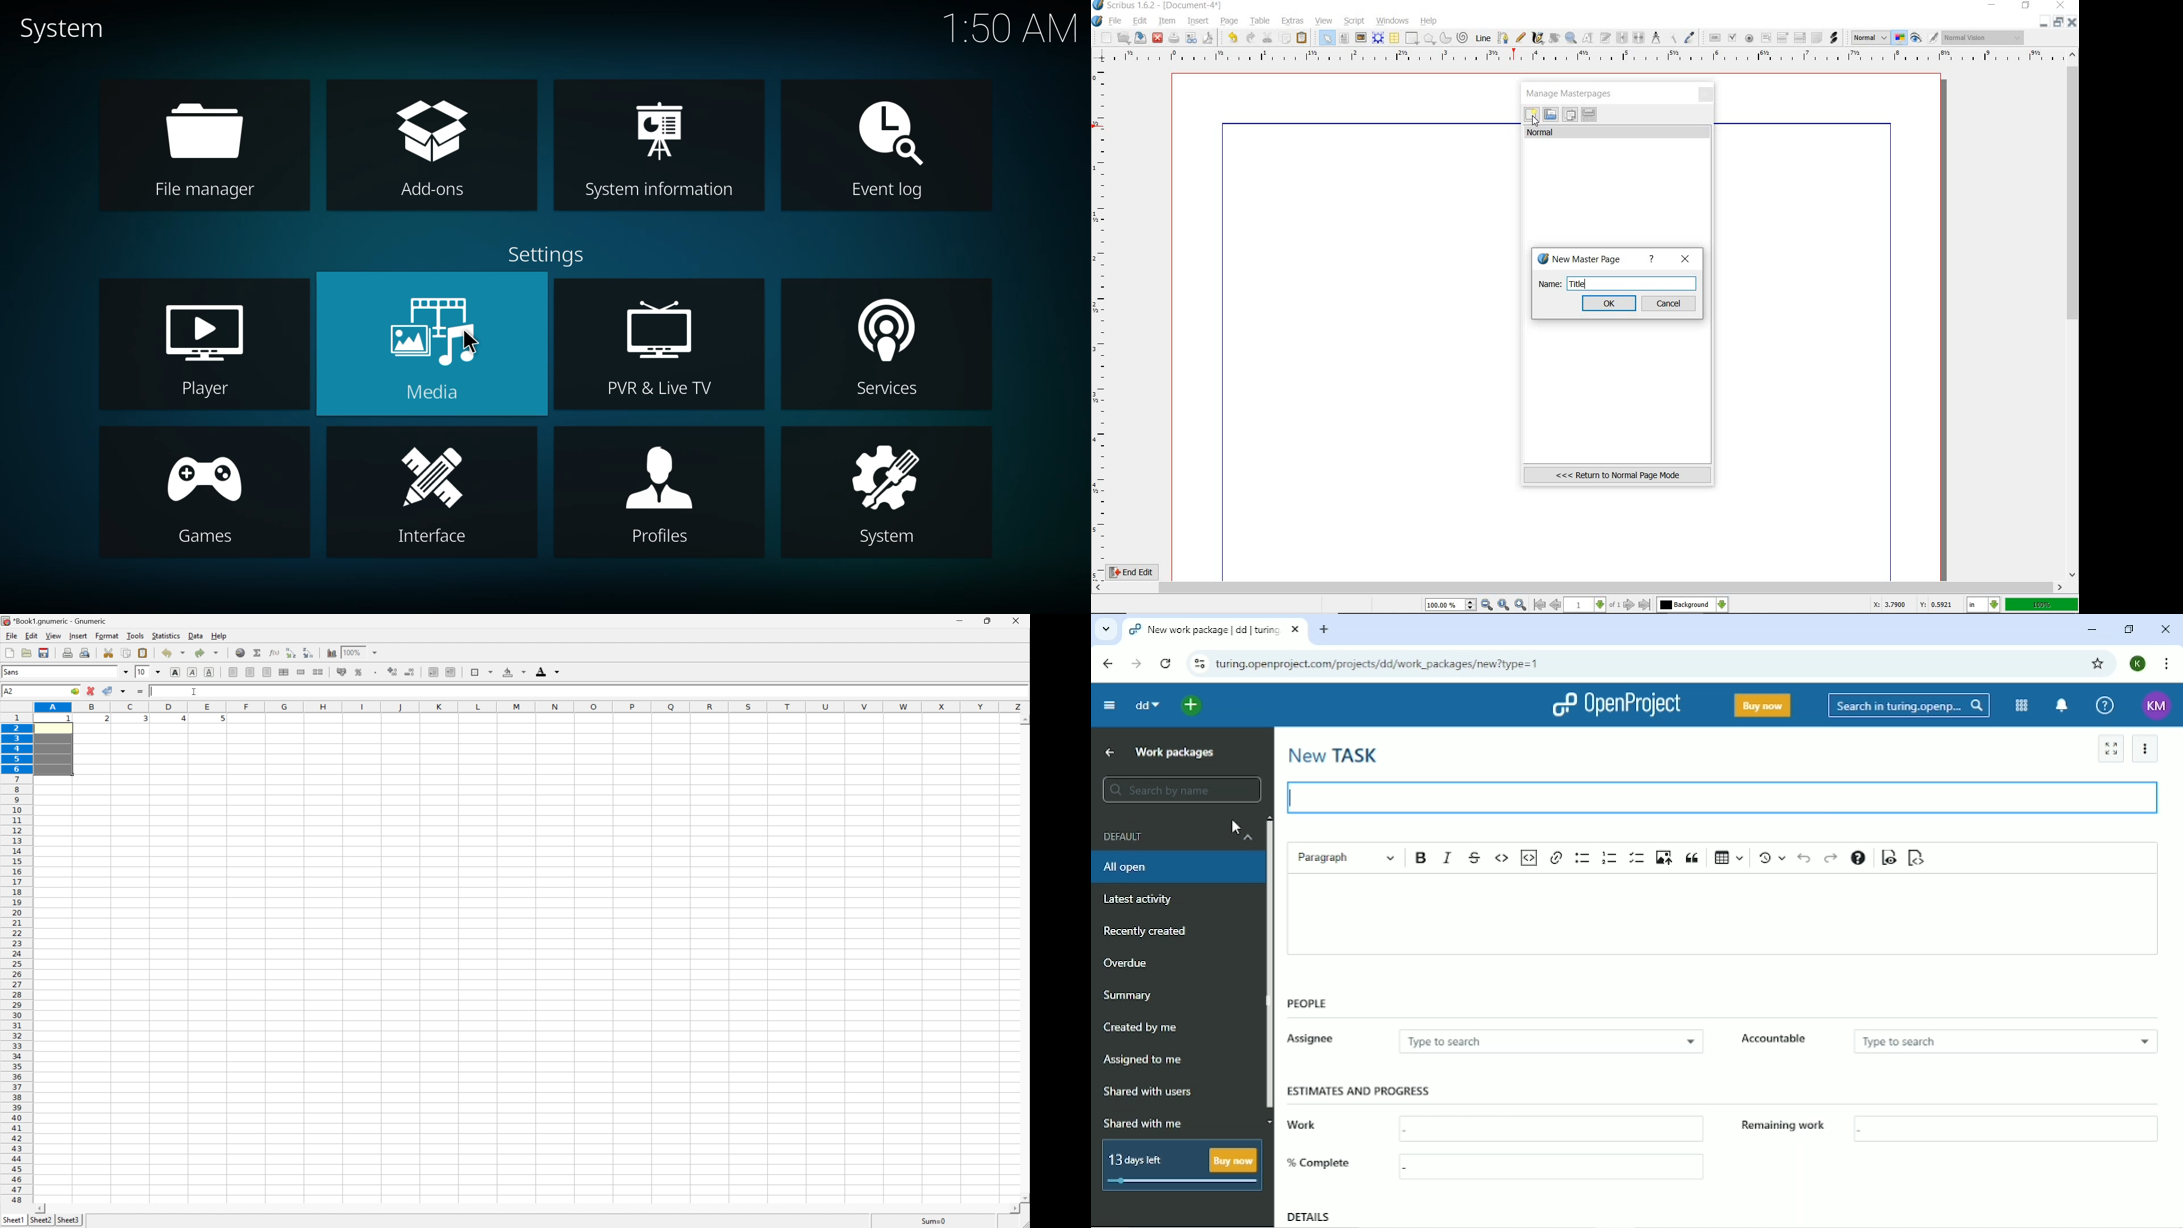  Describe the element at coordinates (1803, 858) in the screenshot. I see `Undo` at that location.